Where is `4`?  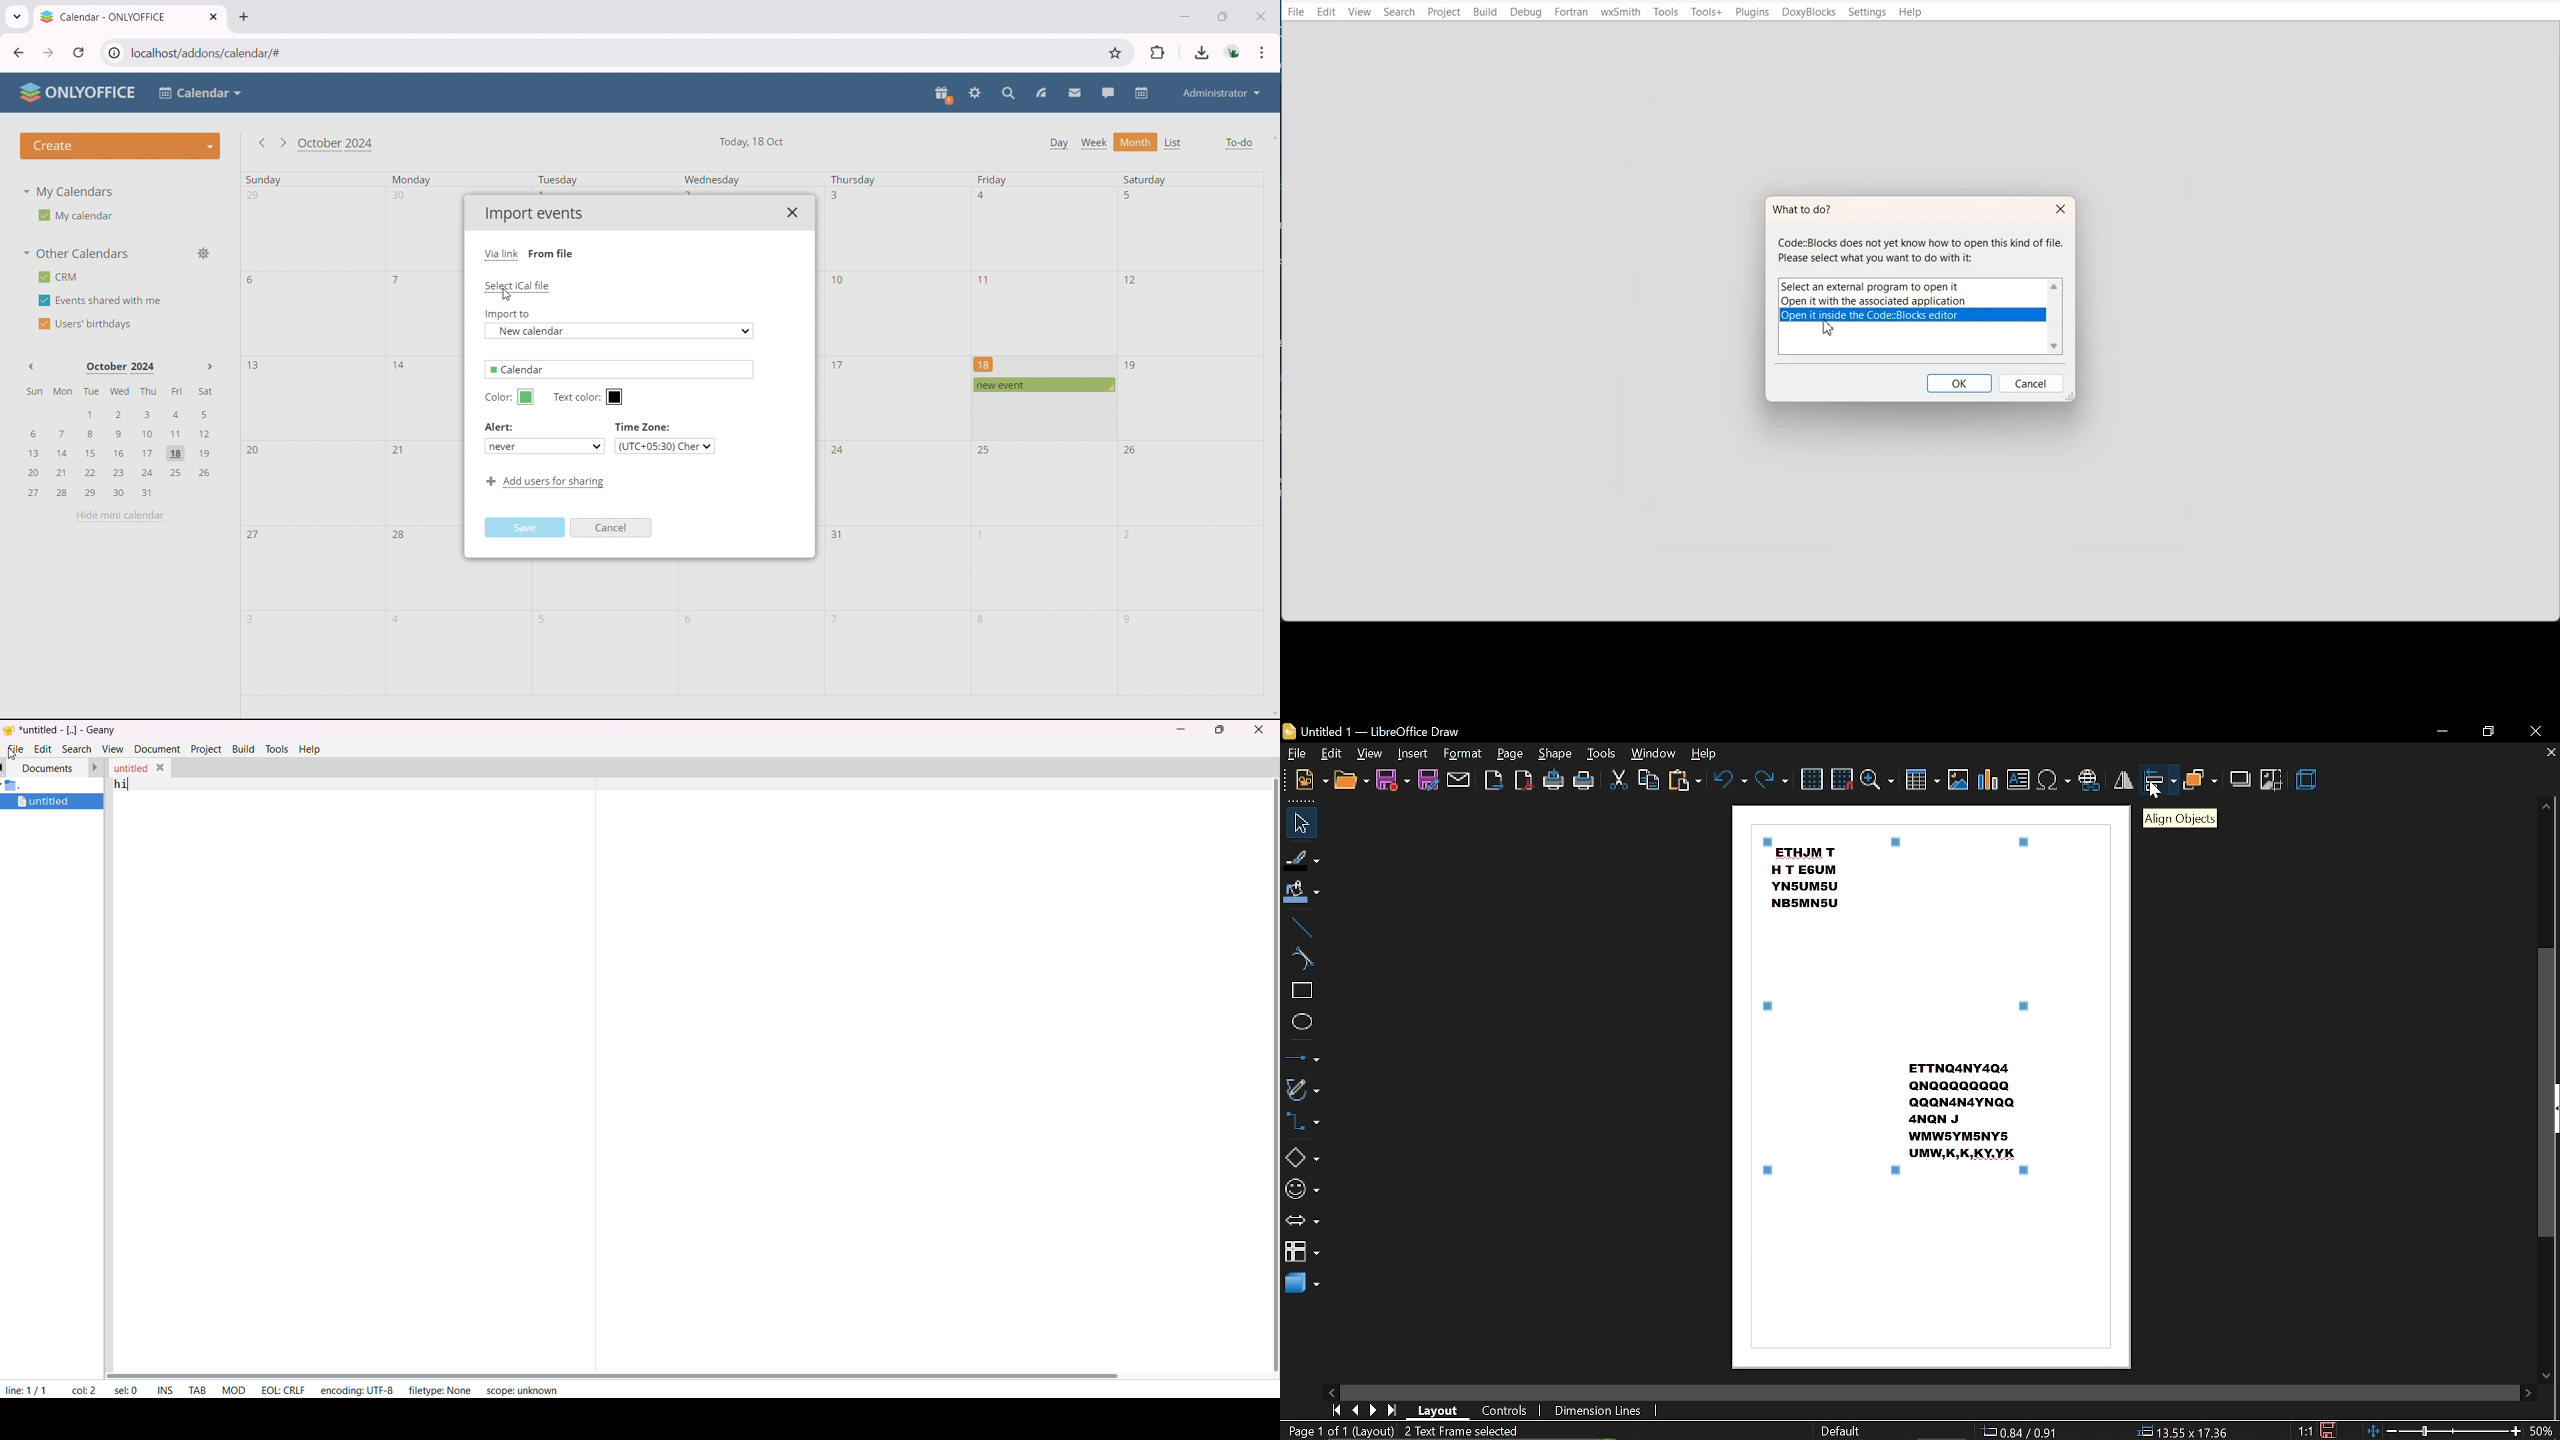 4 is located at coordinates (984, 195).